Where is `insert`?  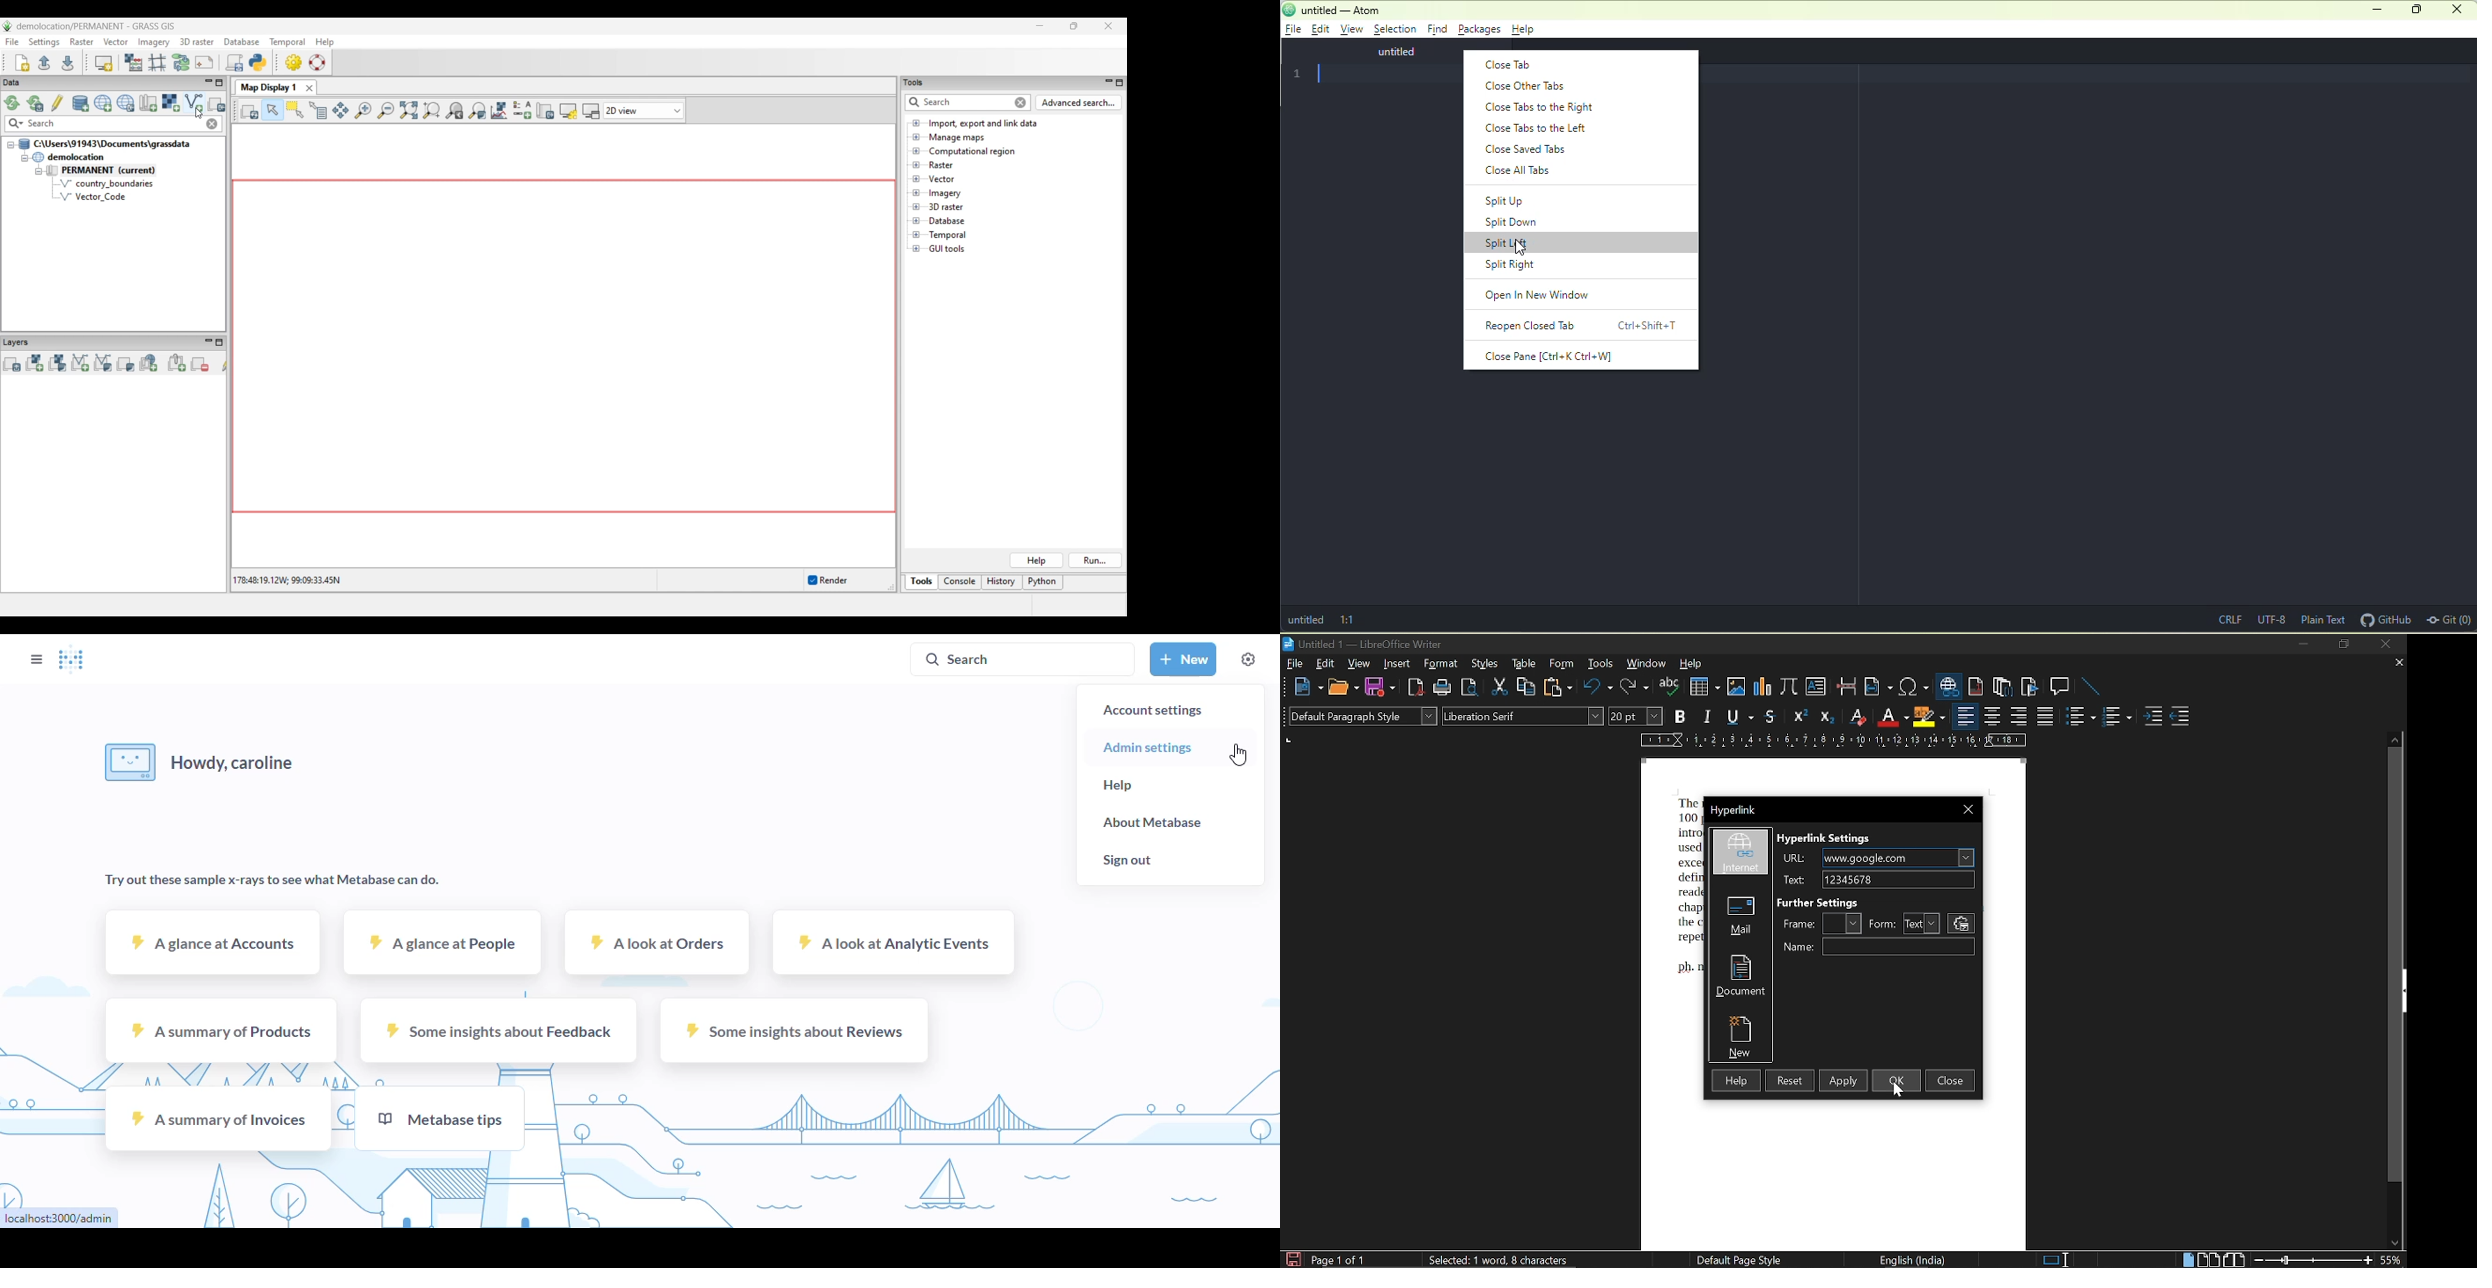
insert is located at coordinates (1394, 664).